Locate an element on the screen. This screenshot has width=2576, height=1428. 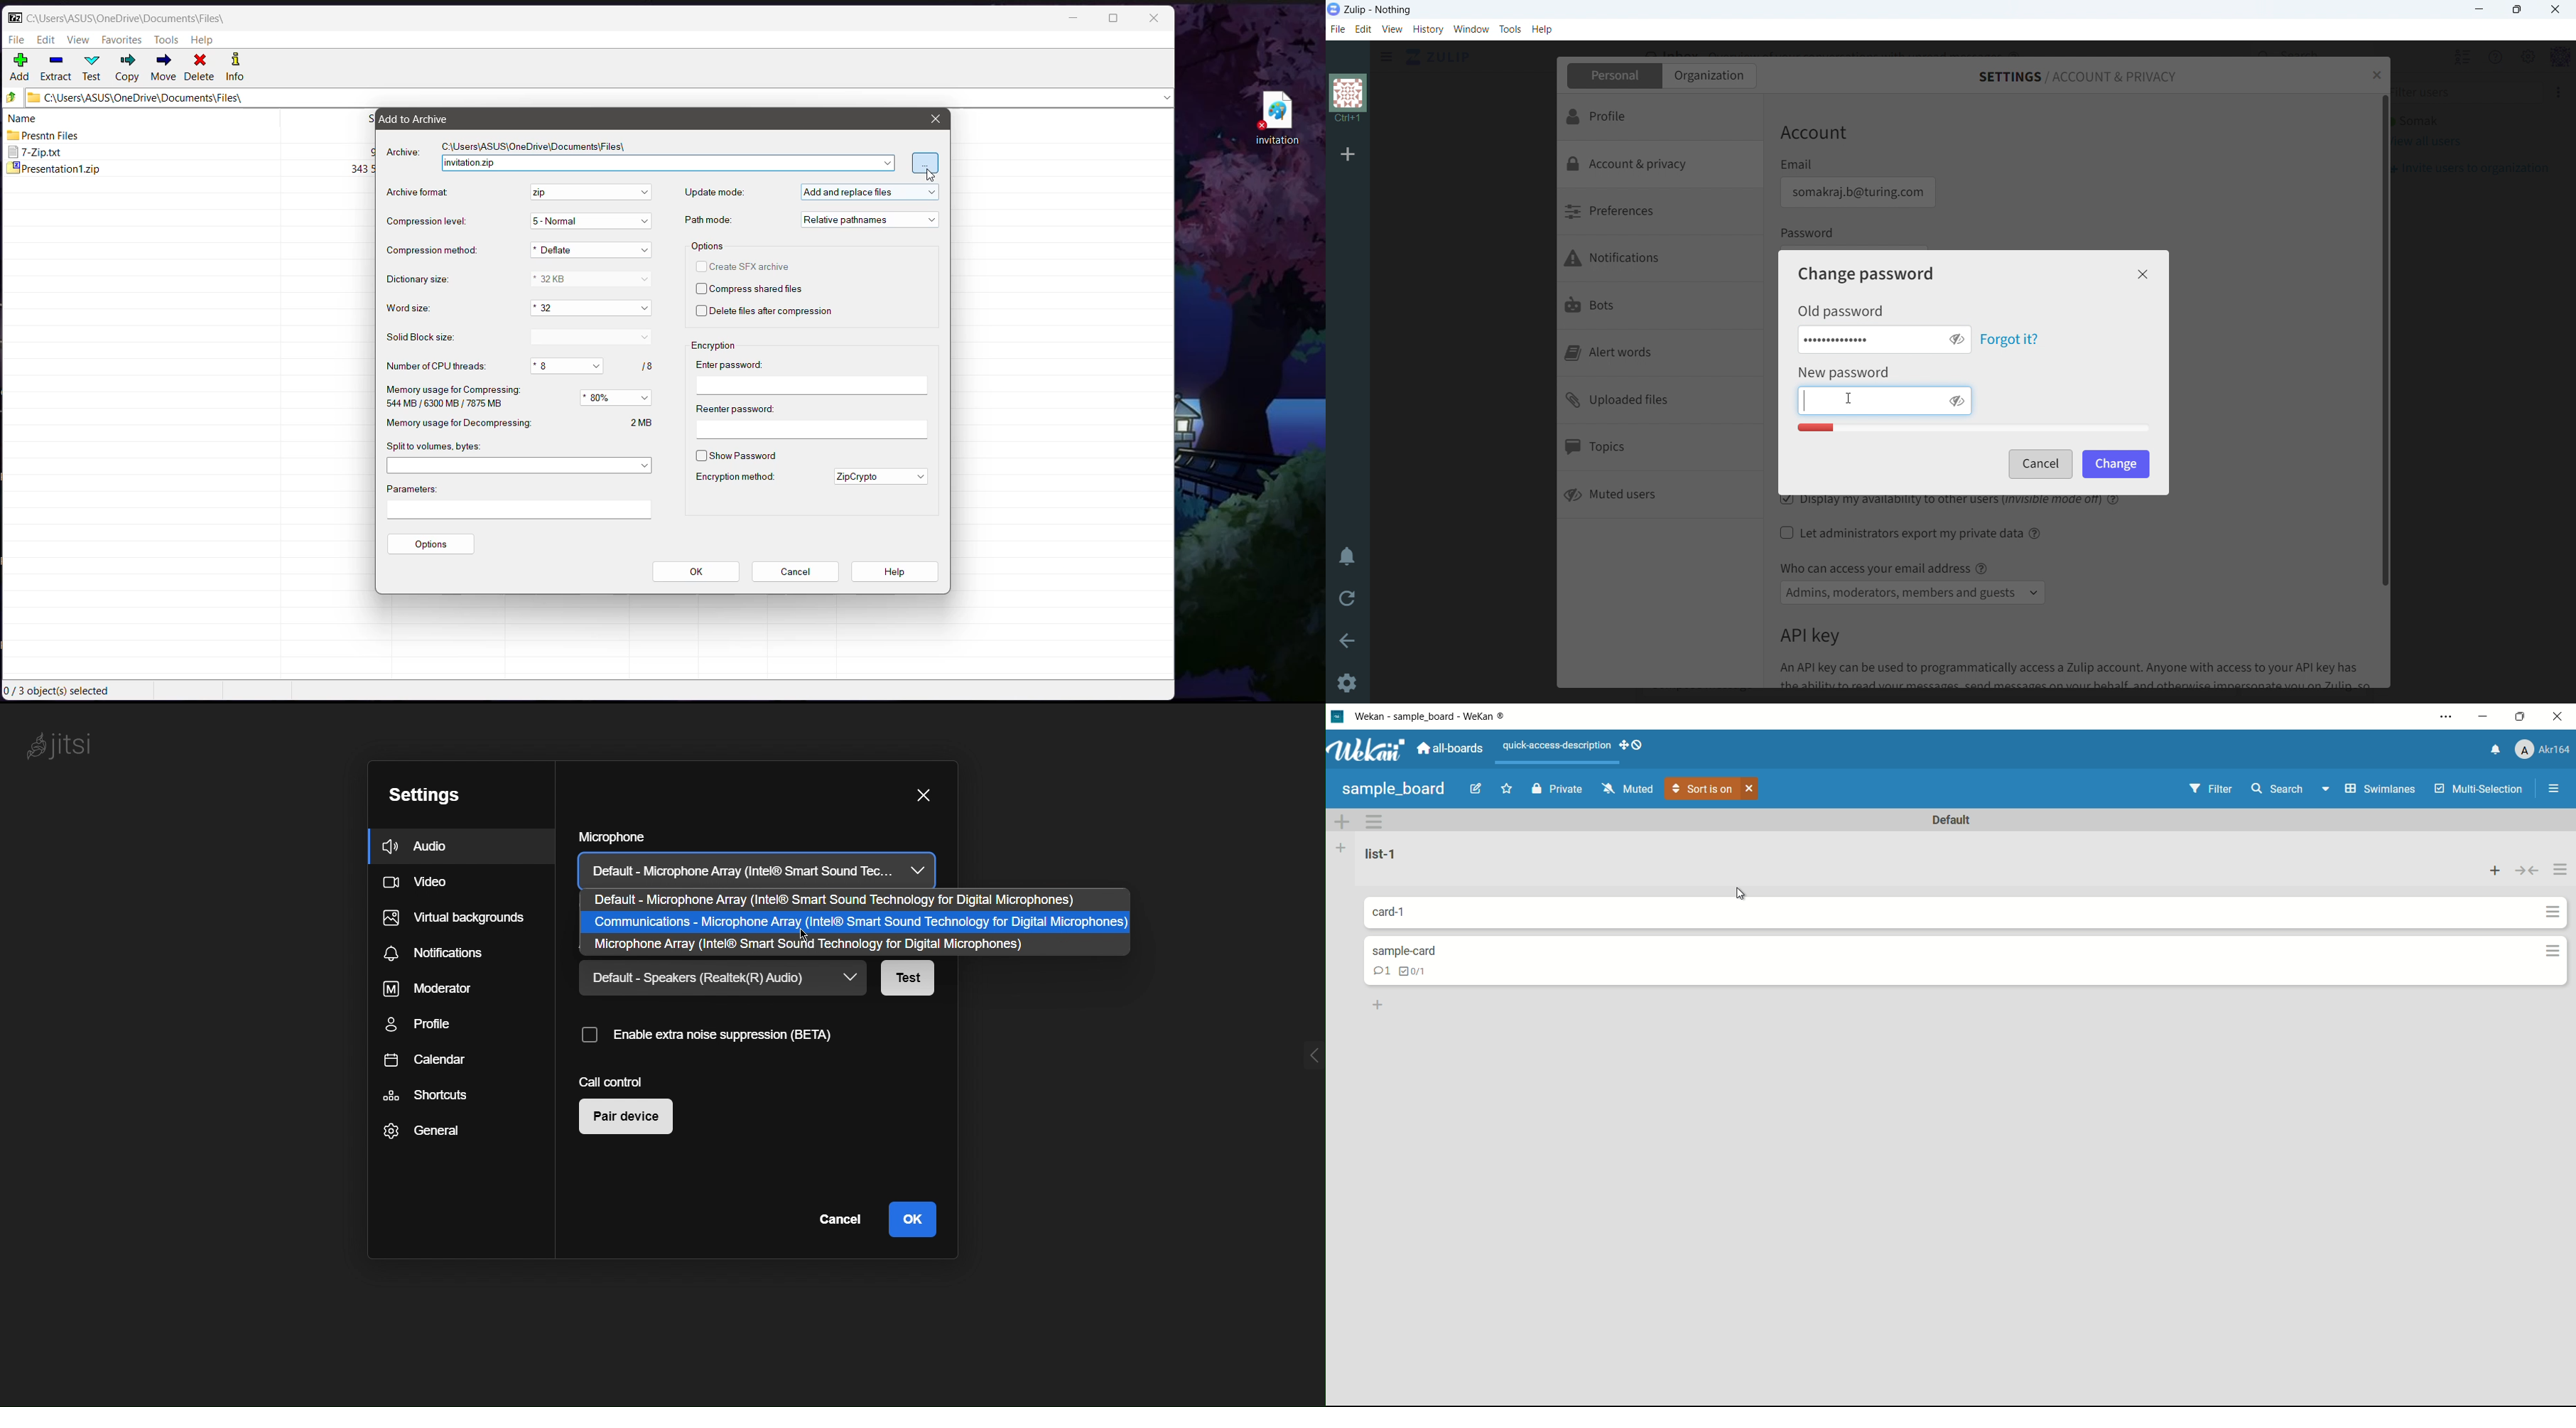
Set the Word size is located at coordinates (589, 309).